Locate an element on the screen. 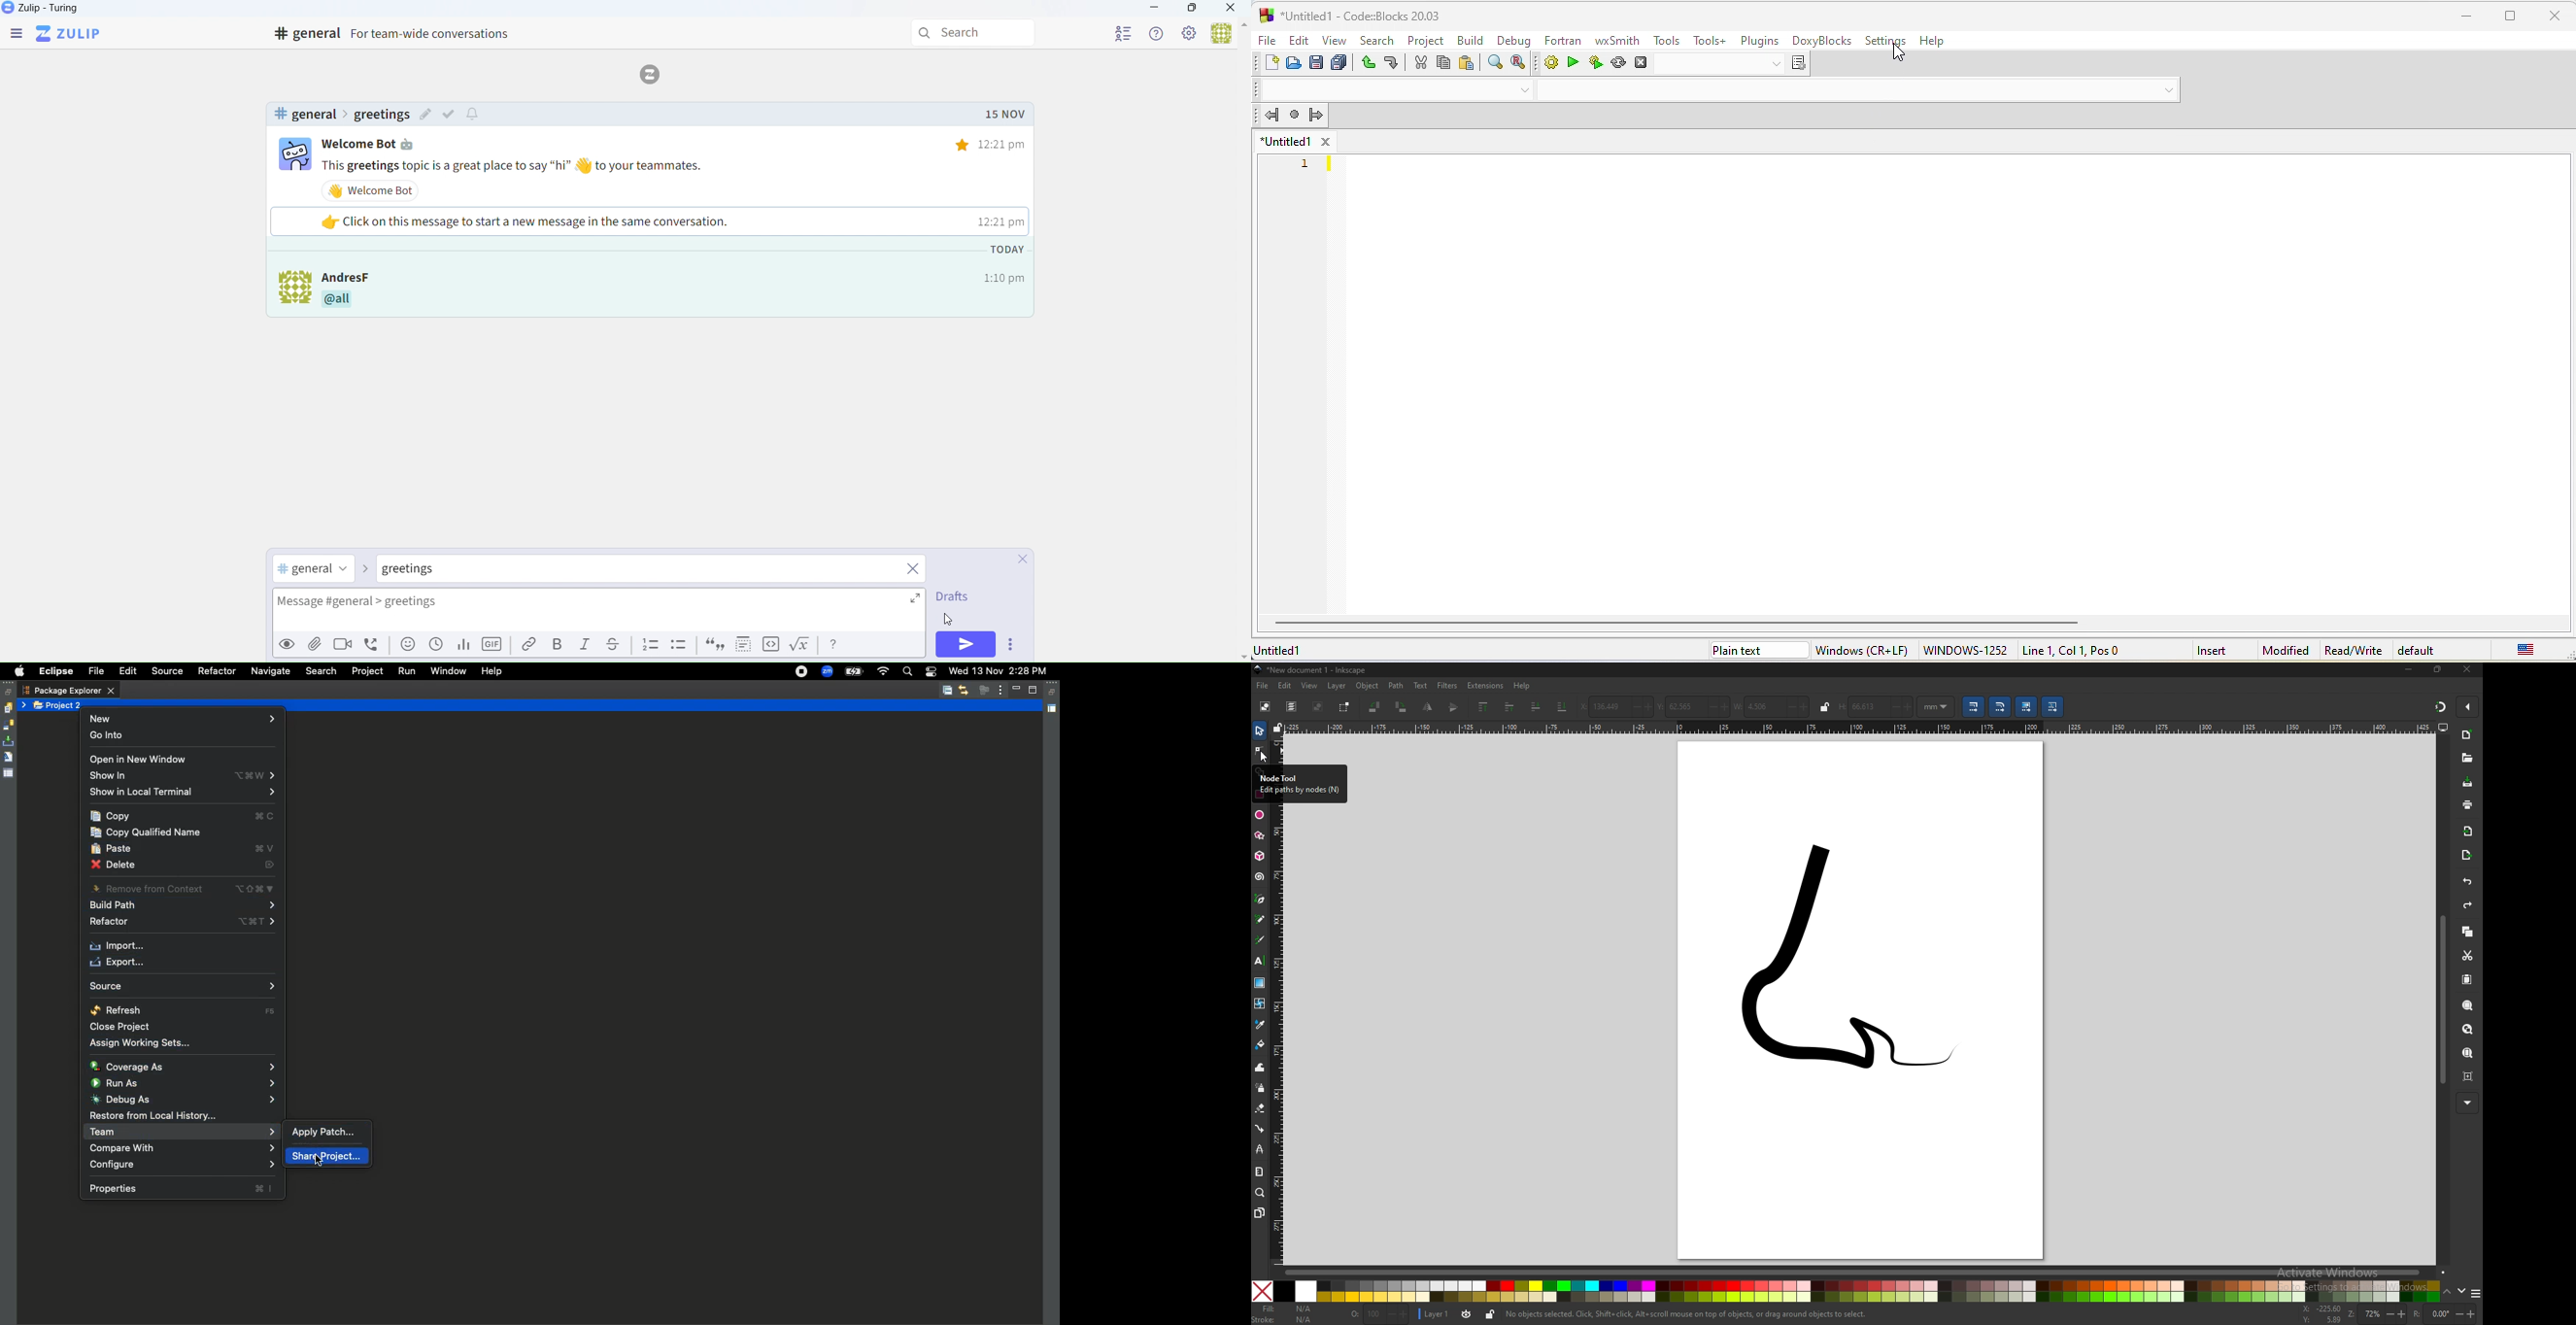  Minimize is located at coordinates (1019, 690).